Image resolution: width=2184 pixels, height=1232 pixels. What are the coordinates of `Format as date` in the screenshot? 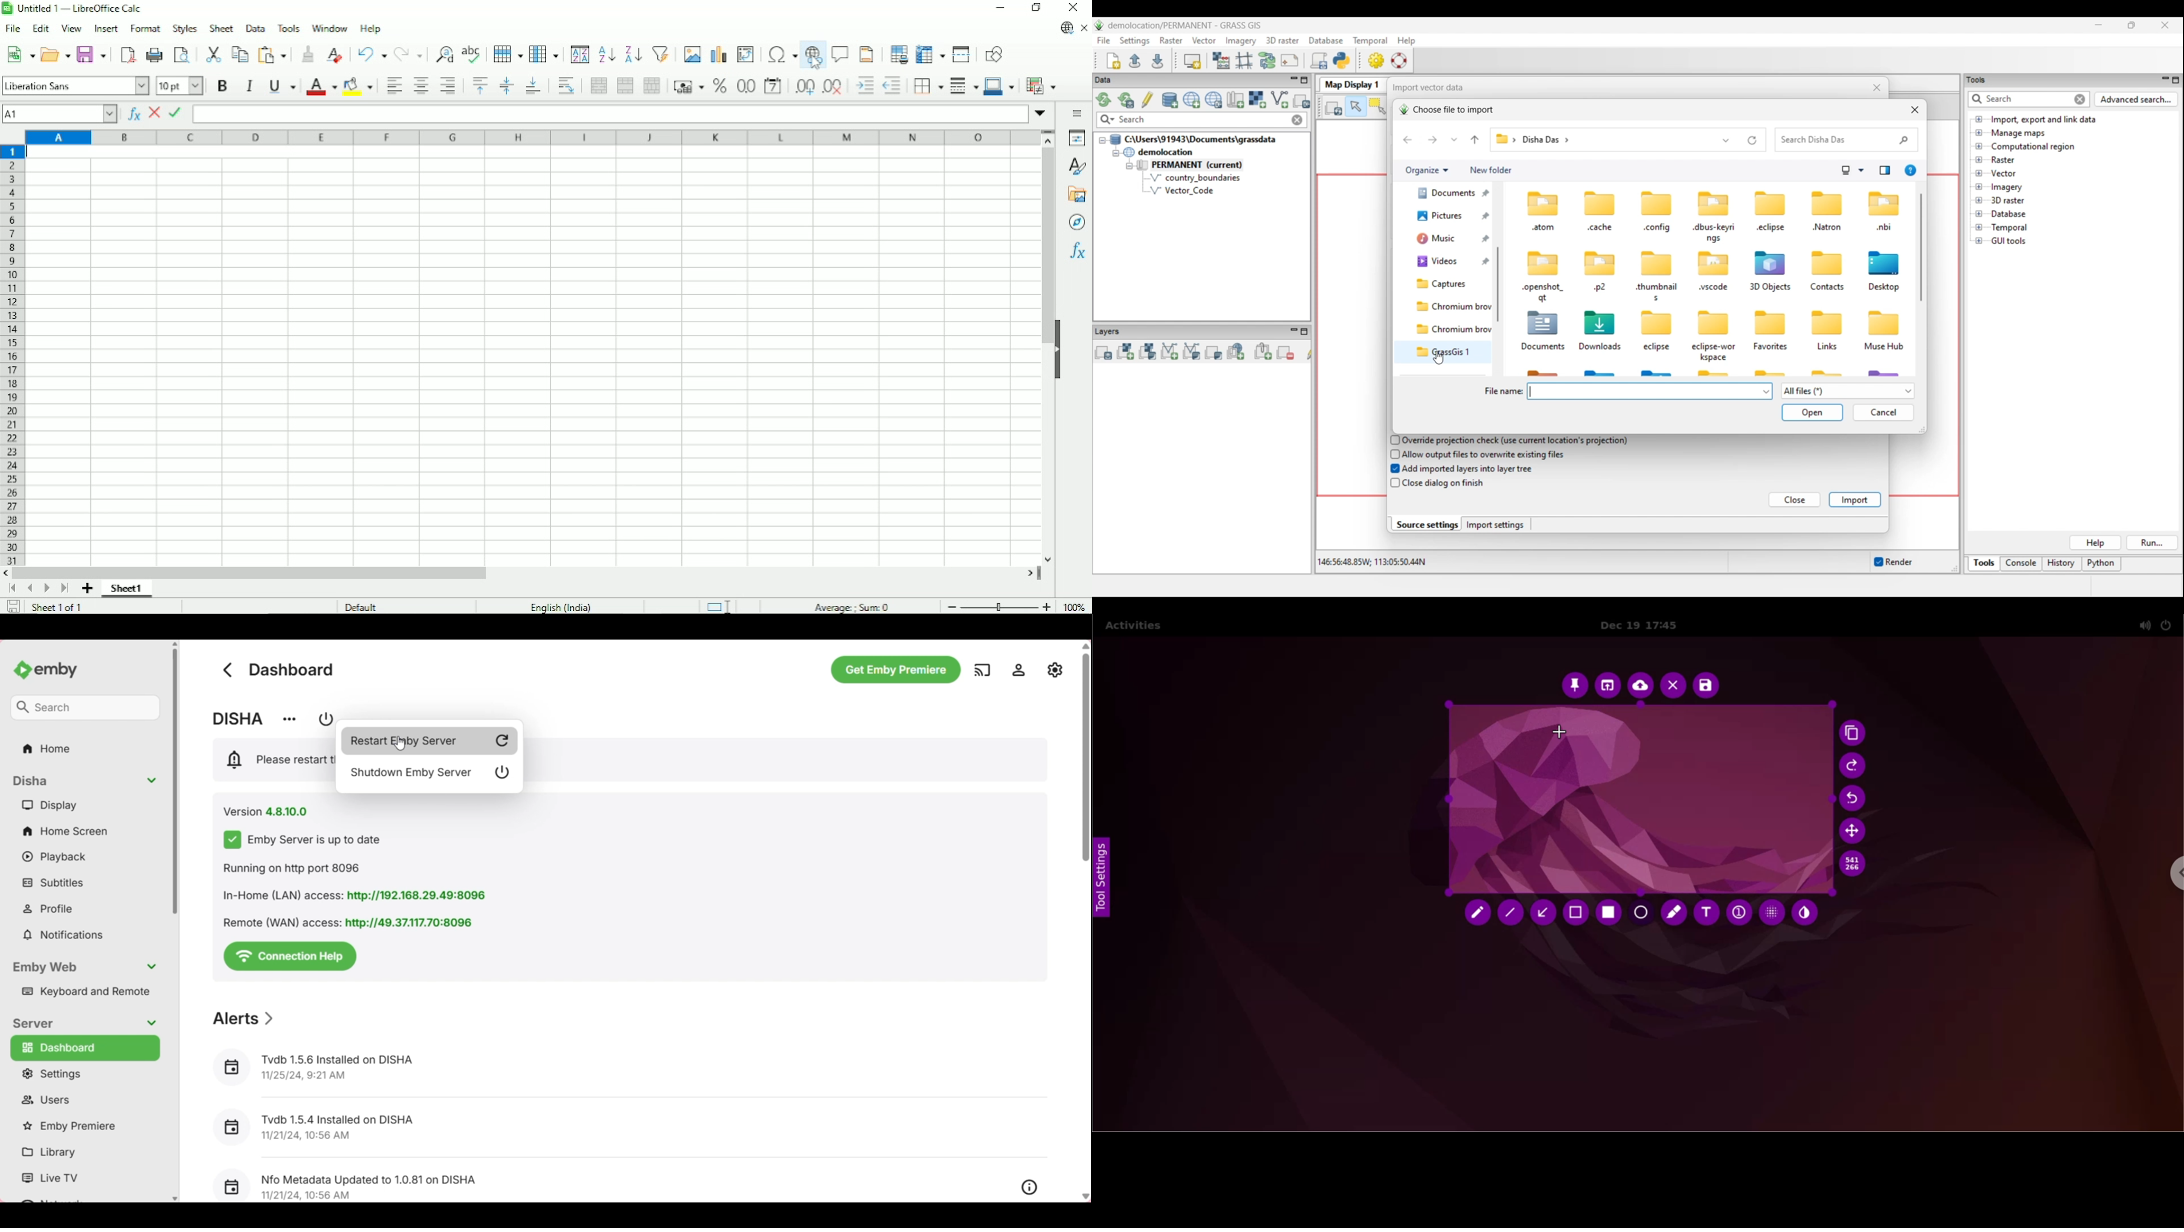 It's located at (774, 86).